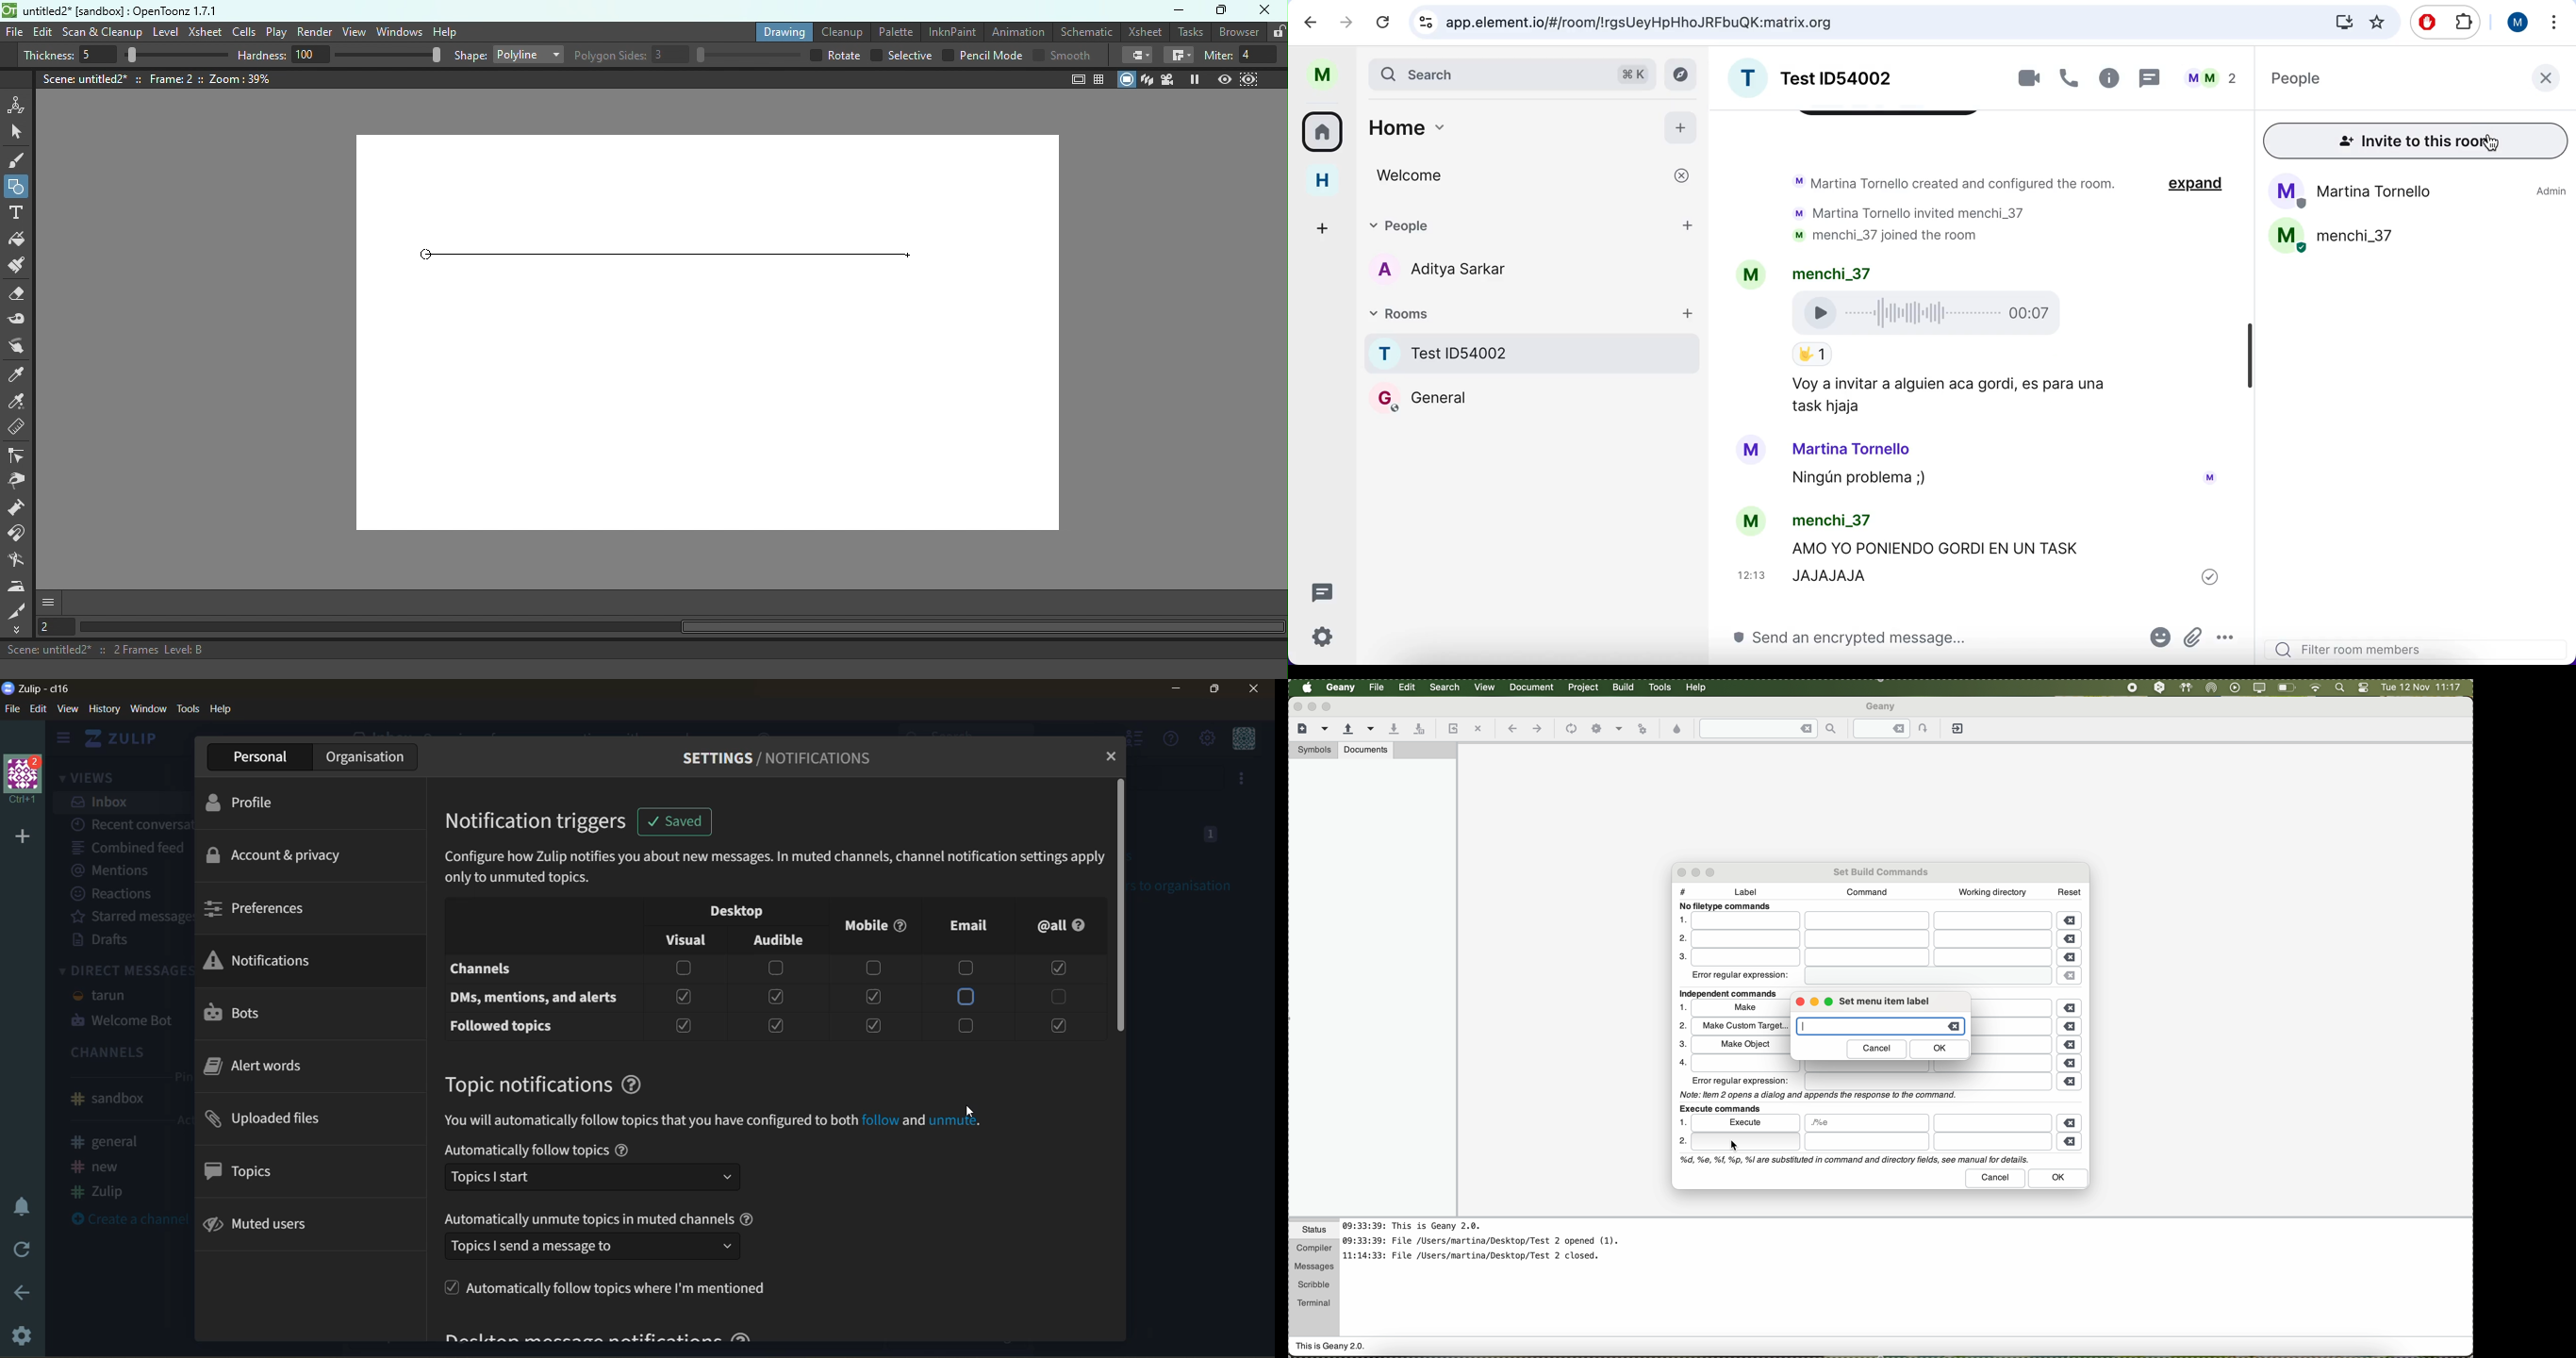 The image size is (2576, 1372). I want to click on add organisation, so click(21, 836).